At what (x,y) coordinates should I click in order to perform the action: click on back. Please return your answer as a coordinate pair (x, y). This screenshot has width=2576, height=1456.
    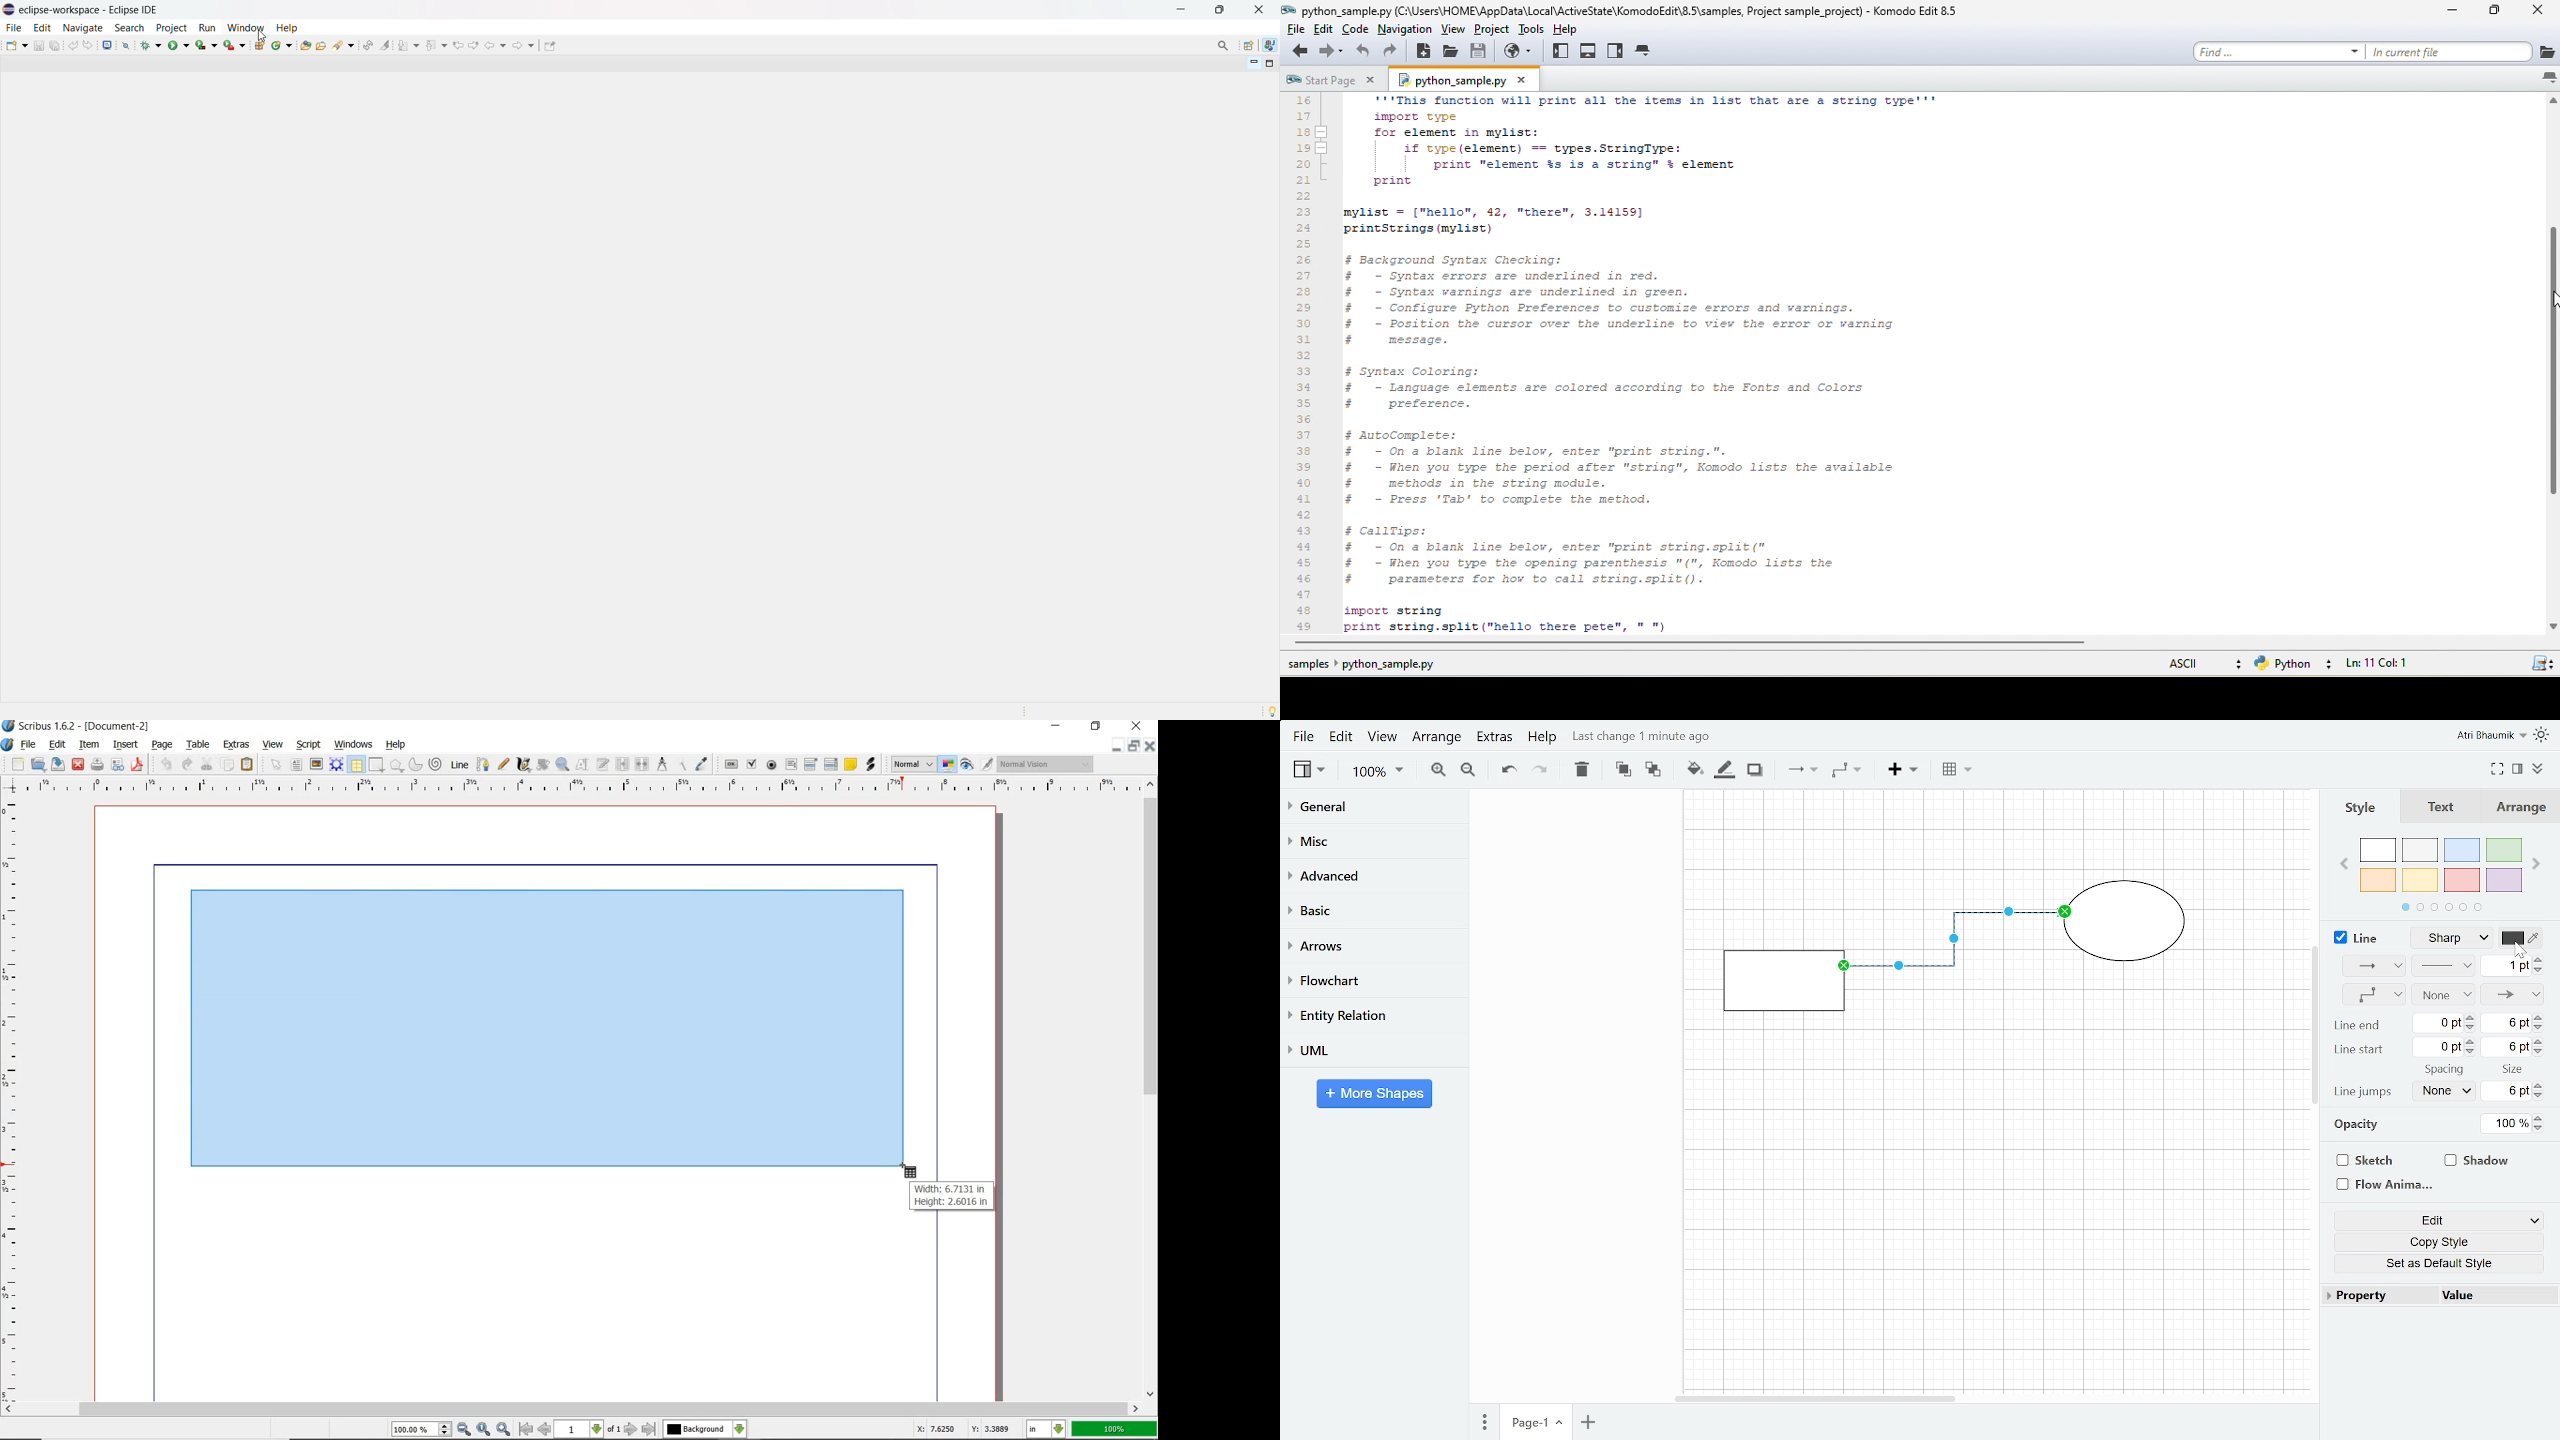
    Looking at the image, I should click on (1297, 52).